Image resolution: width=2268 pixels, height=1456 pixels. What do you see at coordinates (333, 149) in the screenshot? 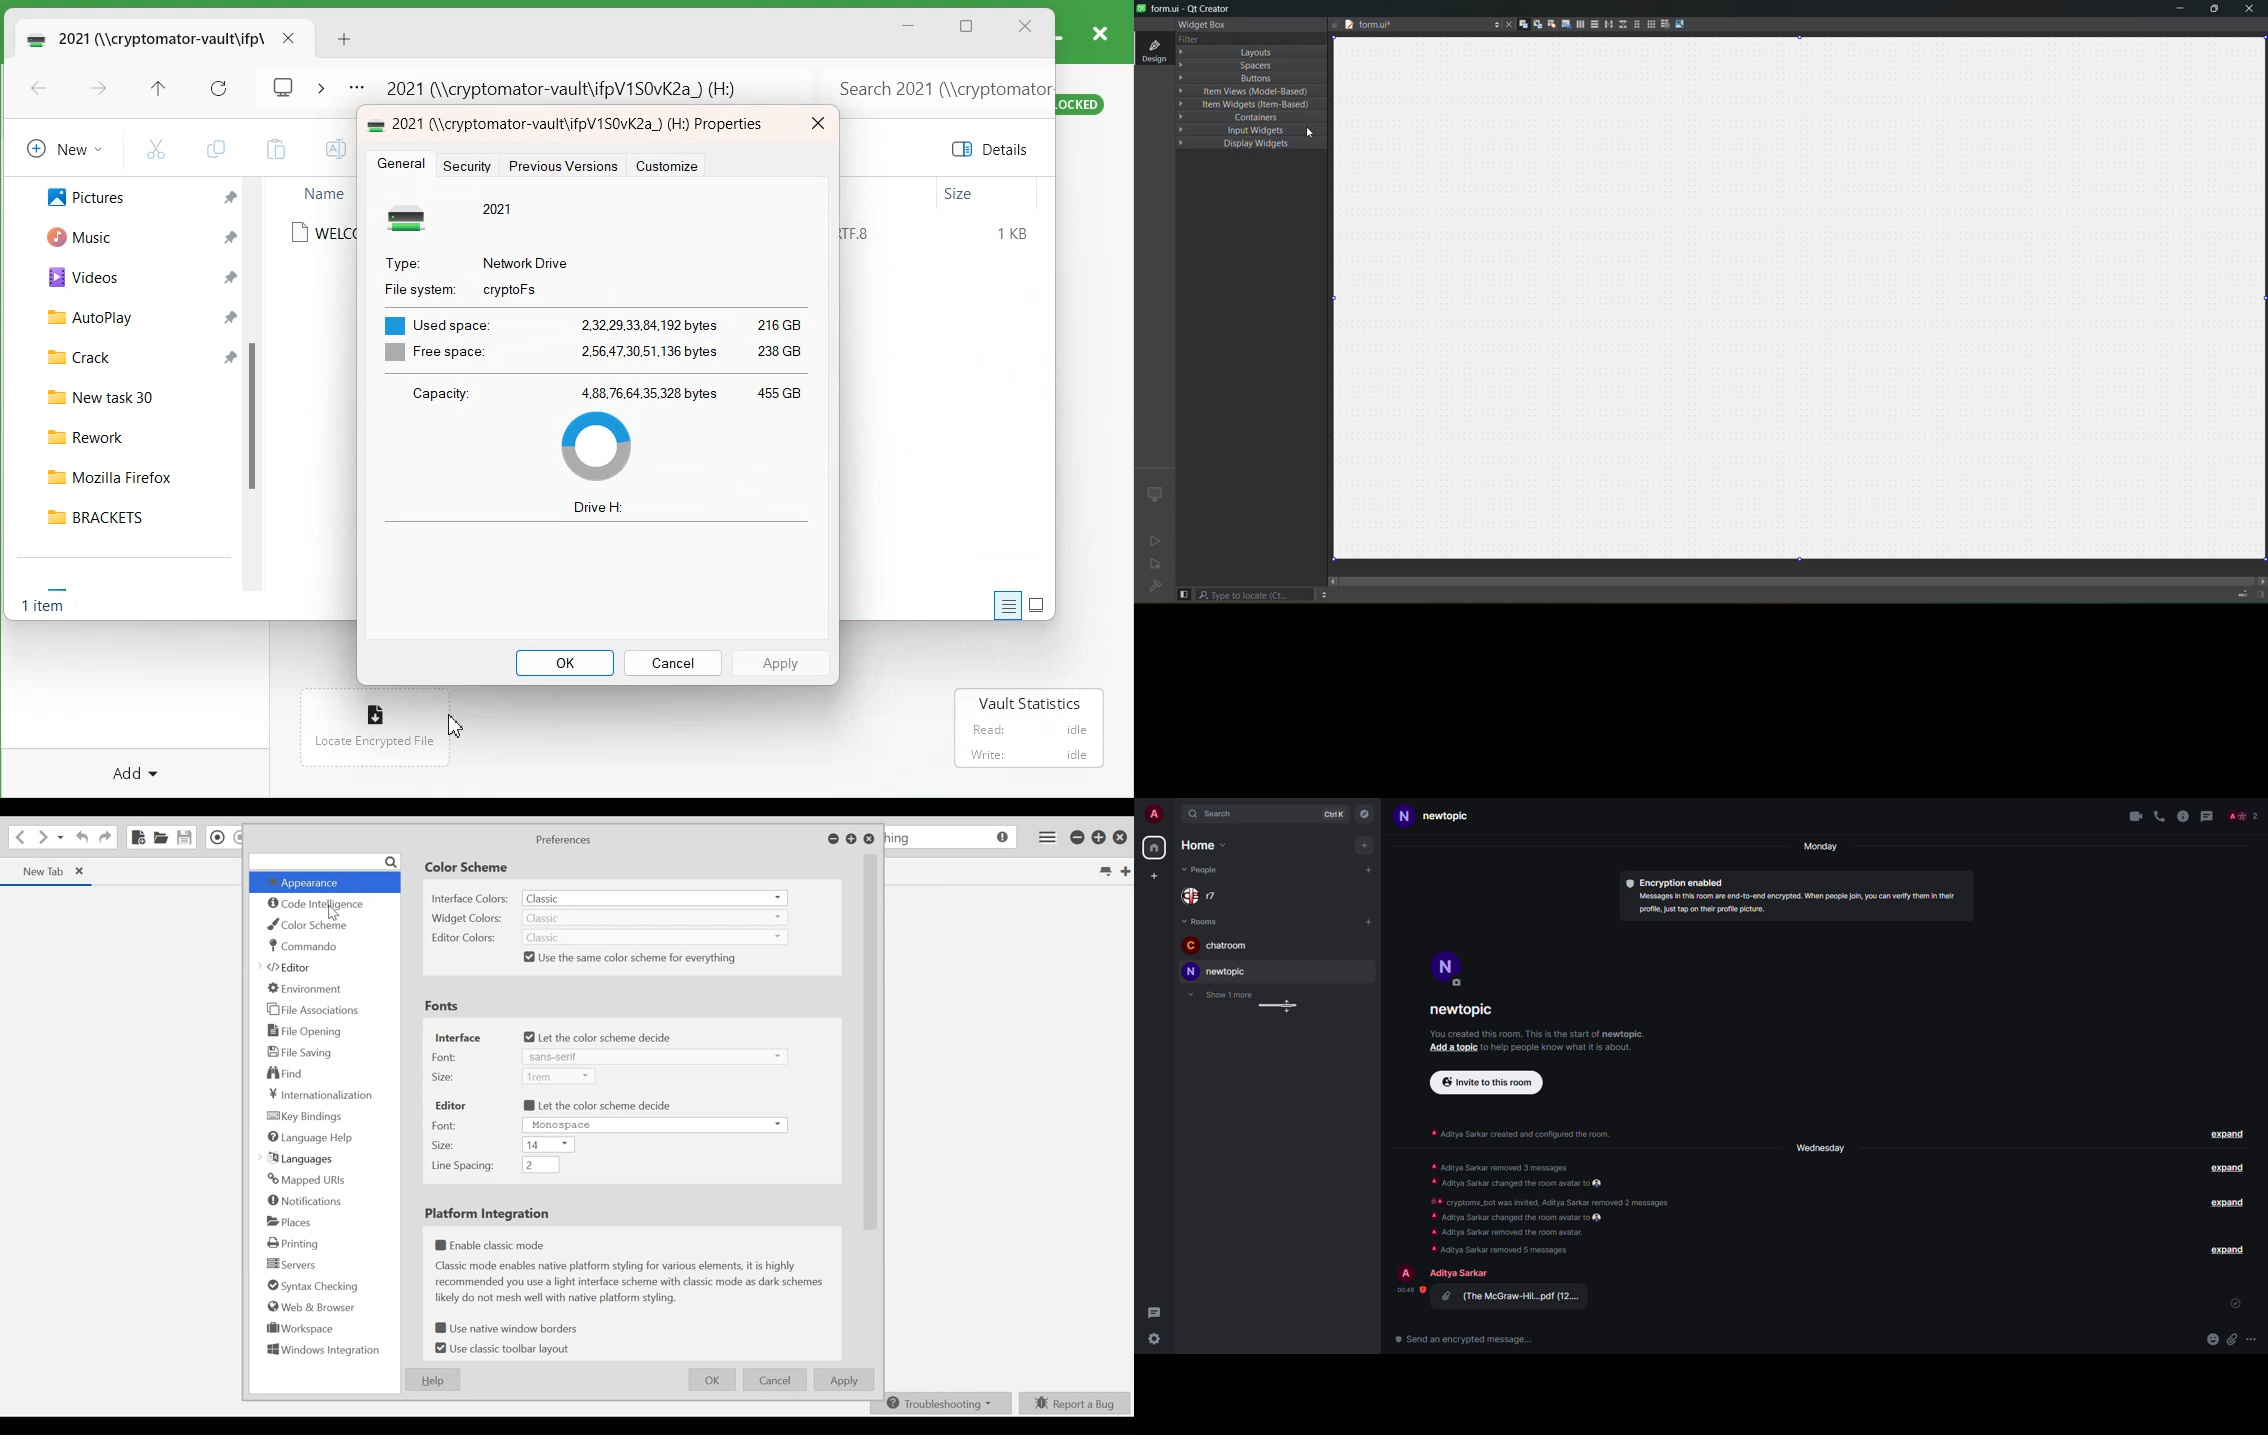
I see `Rename` at bounding box center [333, 149].